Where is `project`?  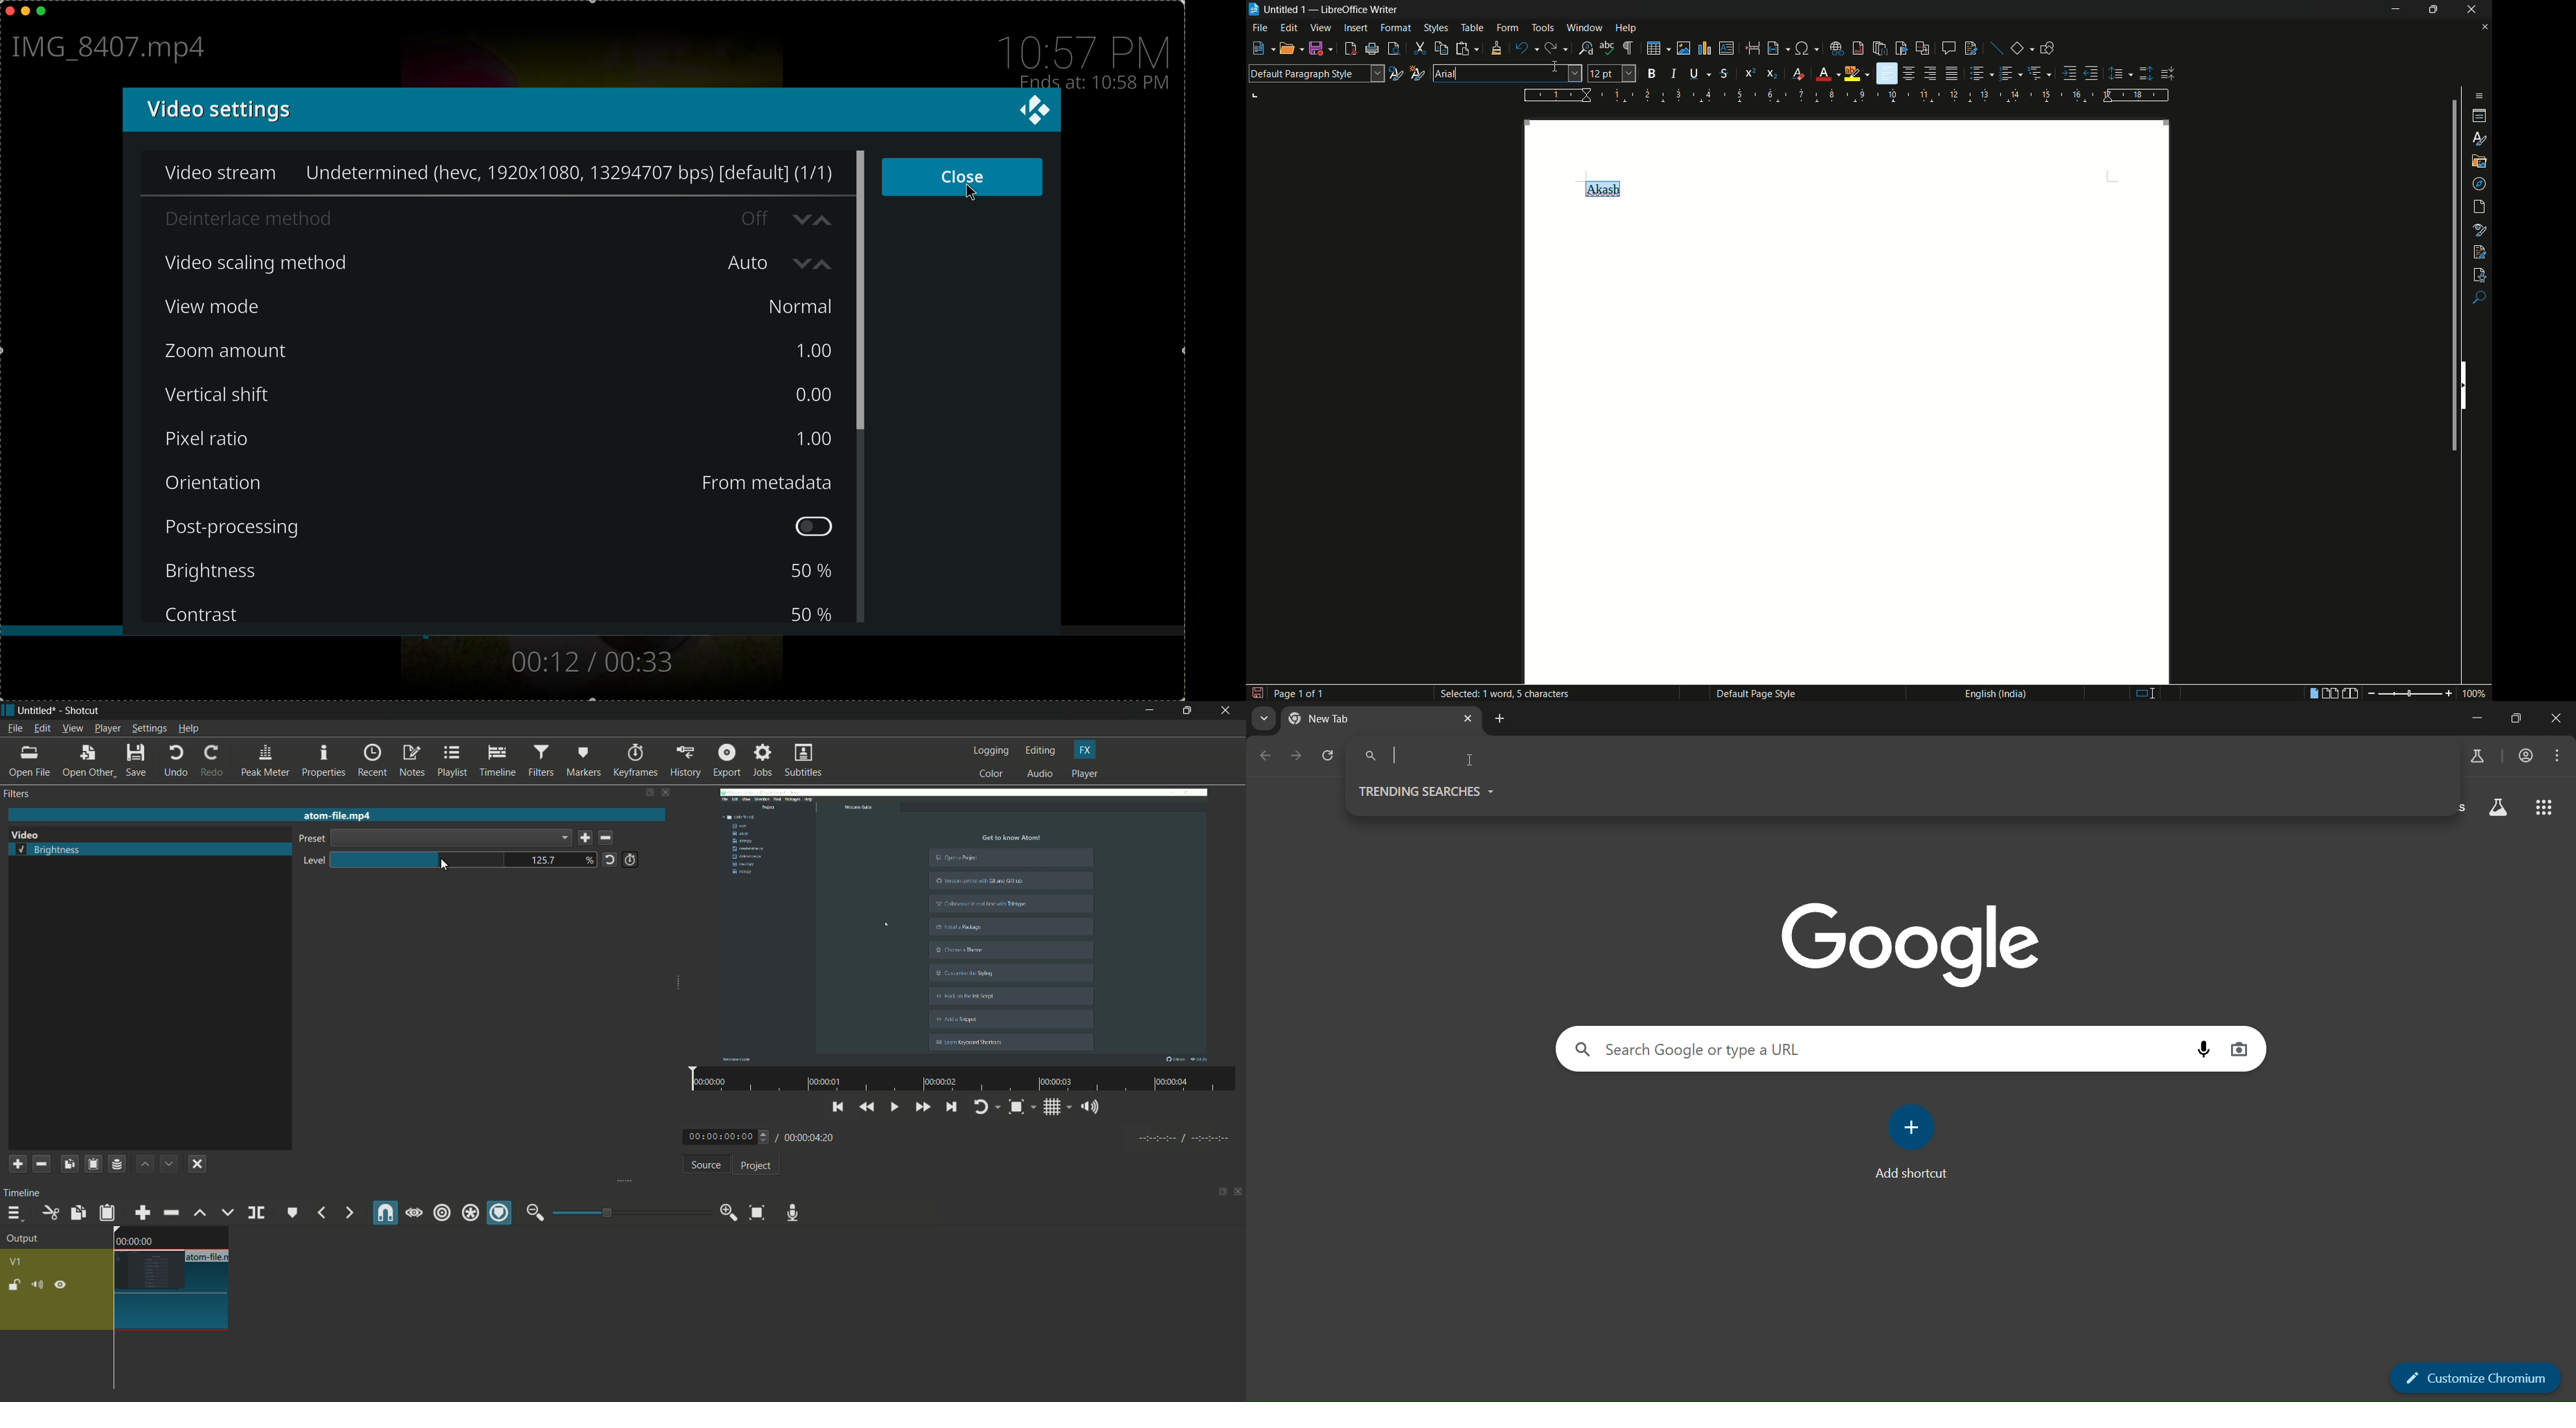 project is located at coordinates (754, 1166).